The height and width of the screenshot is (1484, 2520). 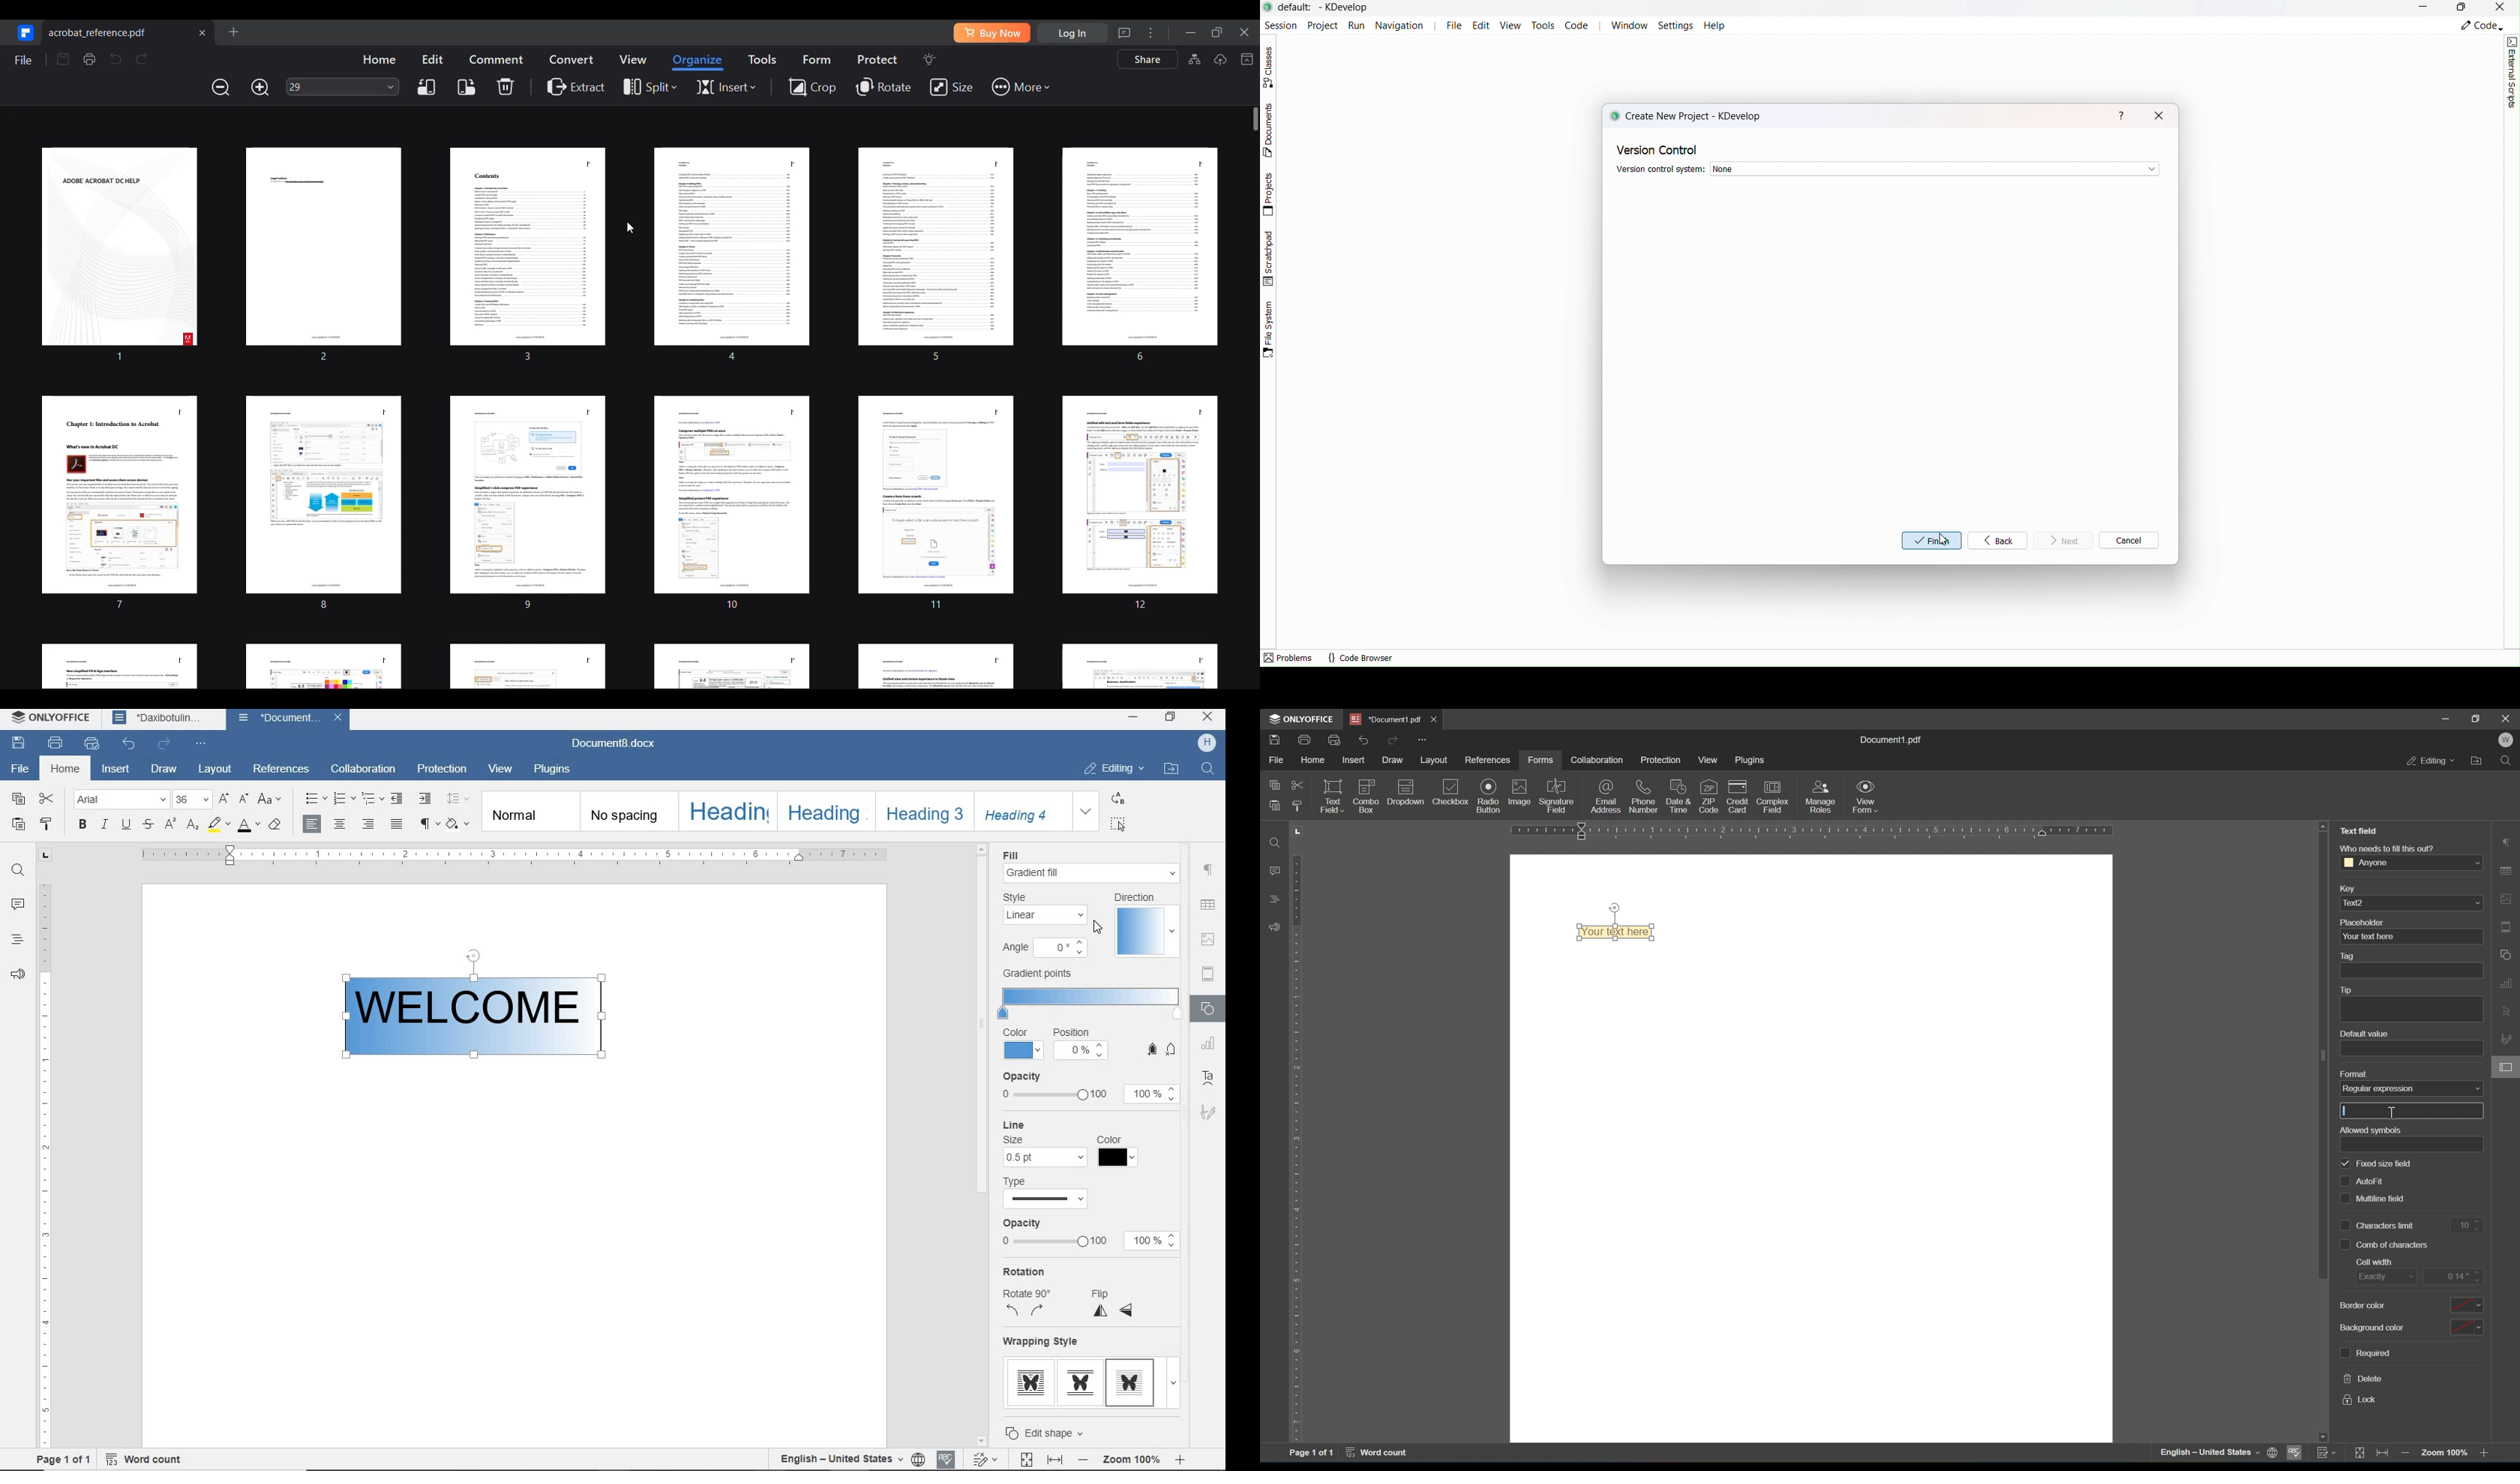 What do you see at coordinates (2468, 1306) in the screenshot?
I see `color` at bounding box center [2468, 1306].